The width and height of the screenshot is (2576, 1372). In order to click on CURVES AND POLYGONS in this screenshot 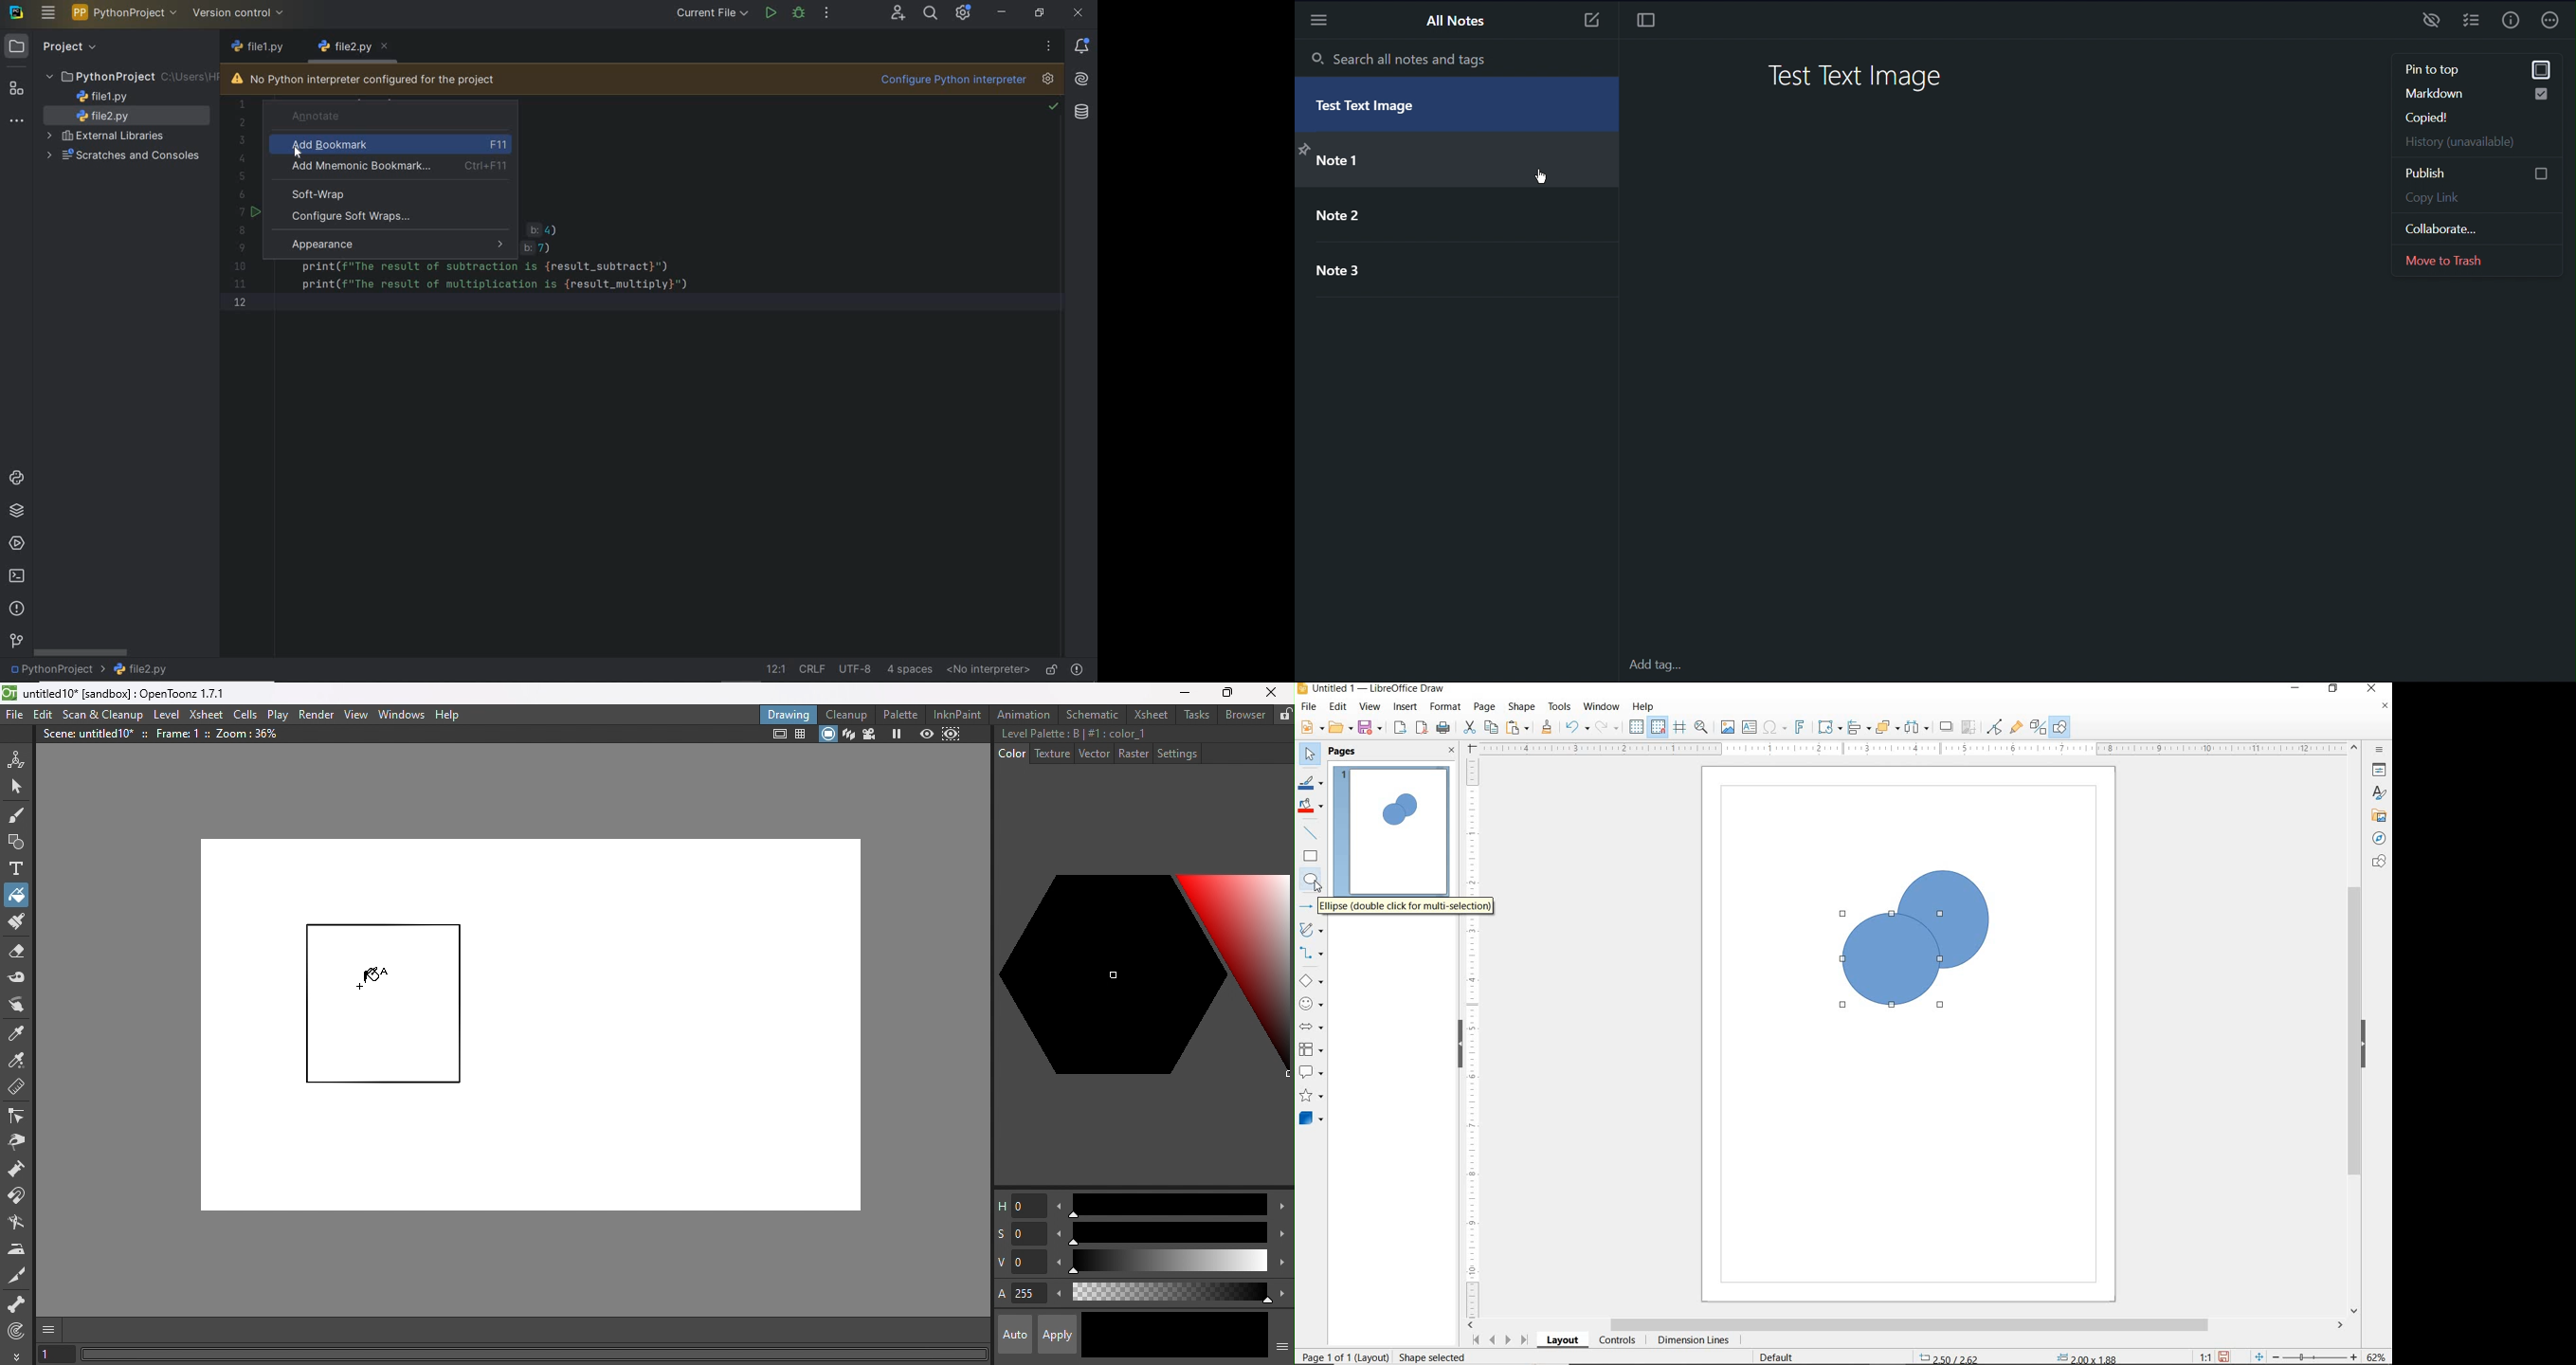, I will do `click(1310, 931)`.